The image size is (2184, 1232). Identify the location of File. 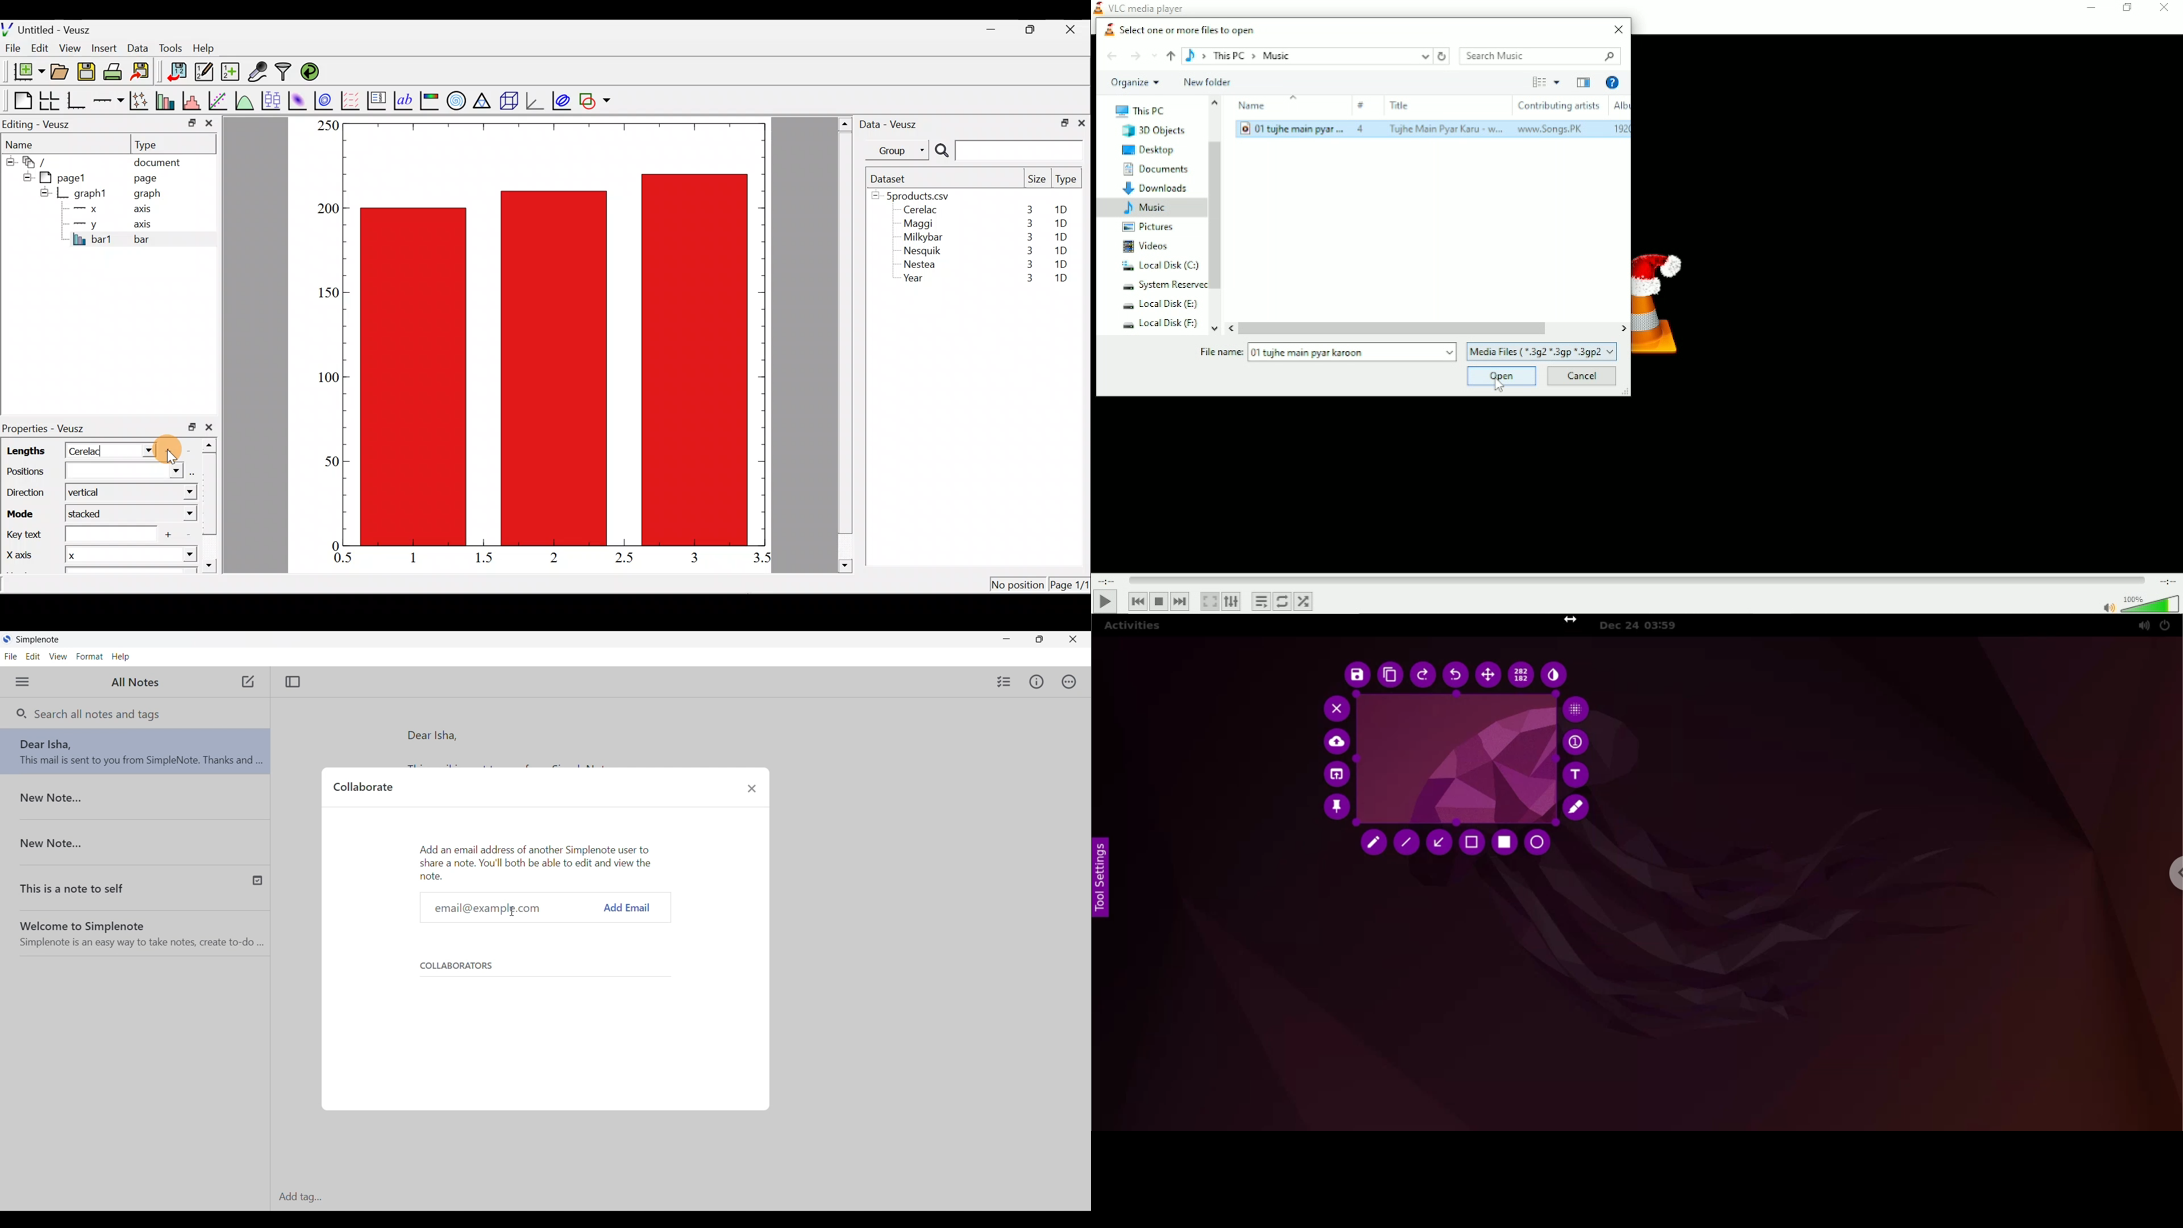
(11, 656).